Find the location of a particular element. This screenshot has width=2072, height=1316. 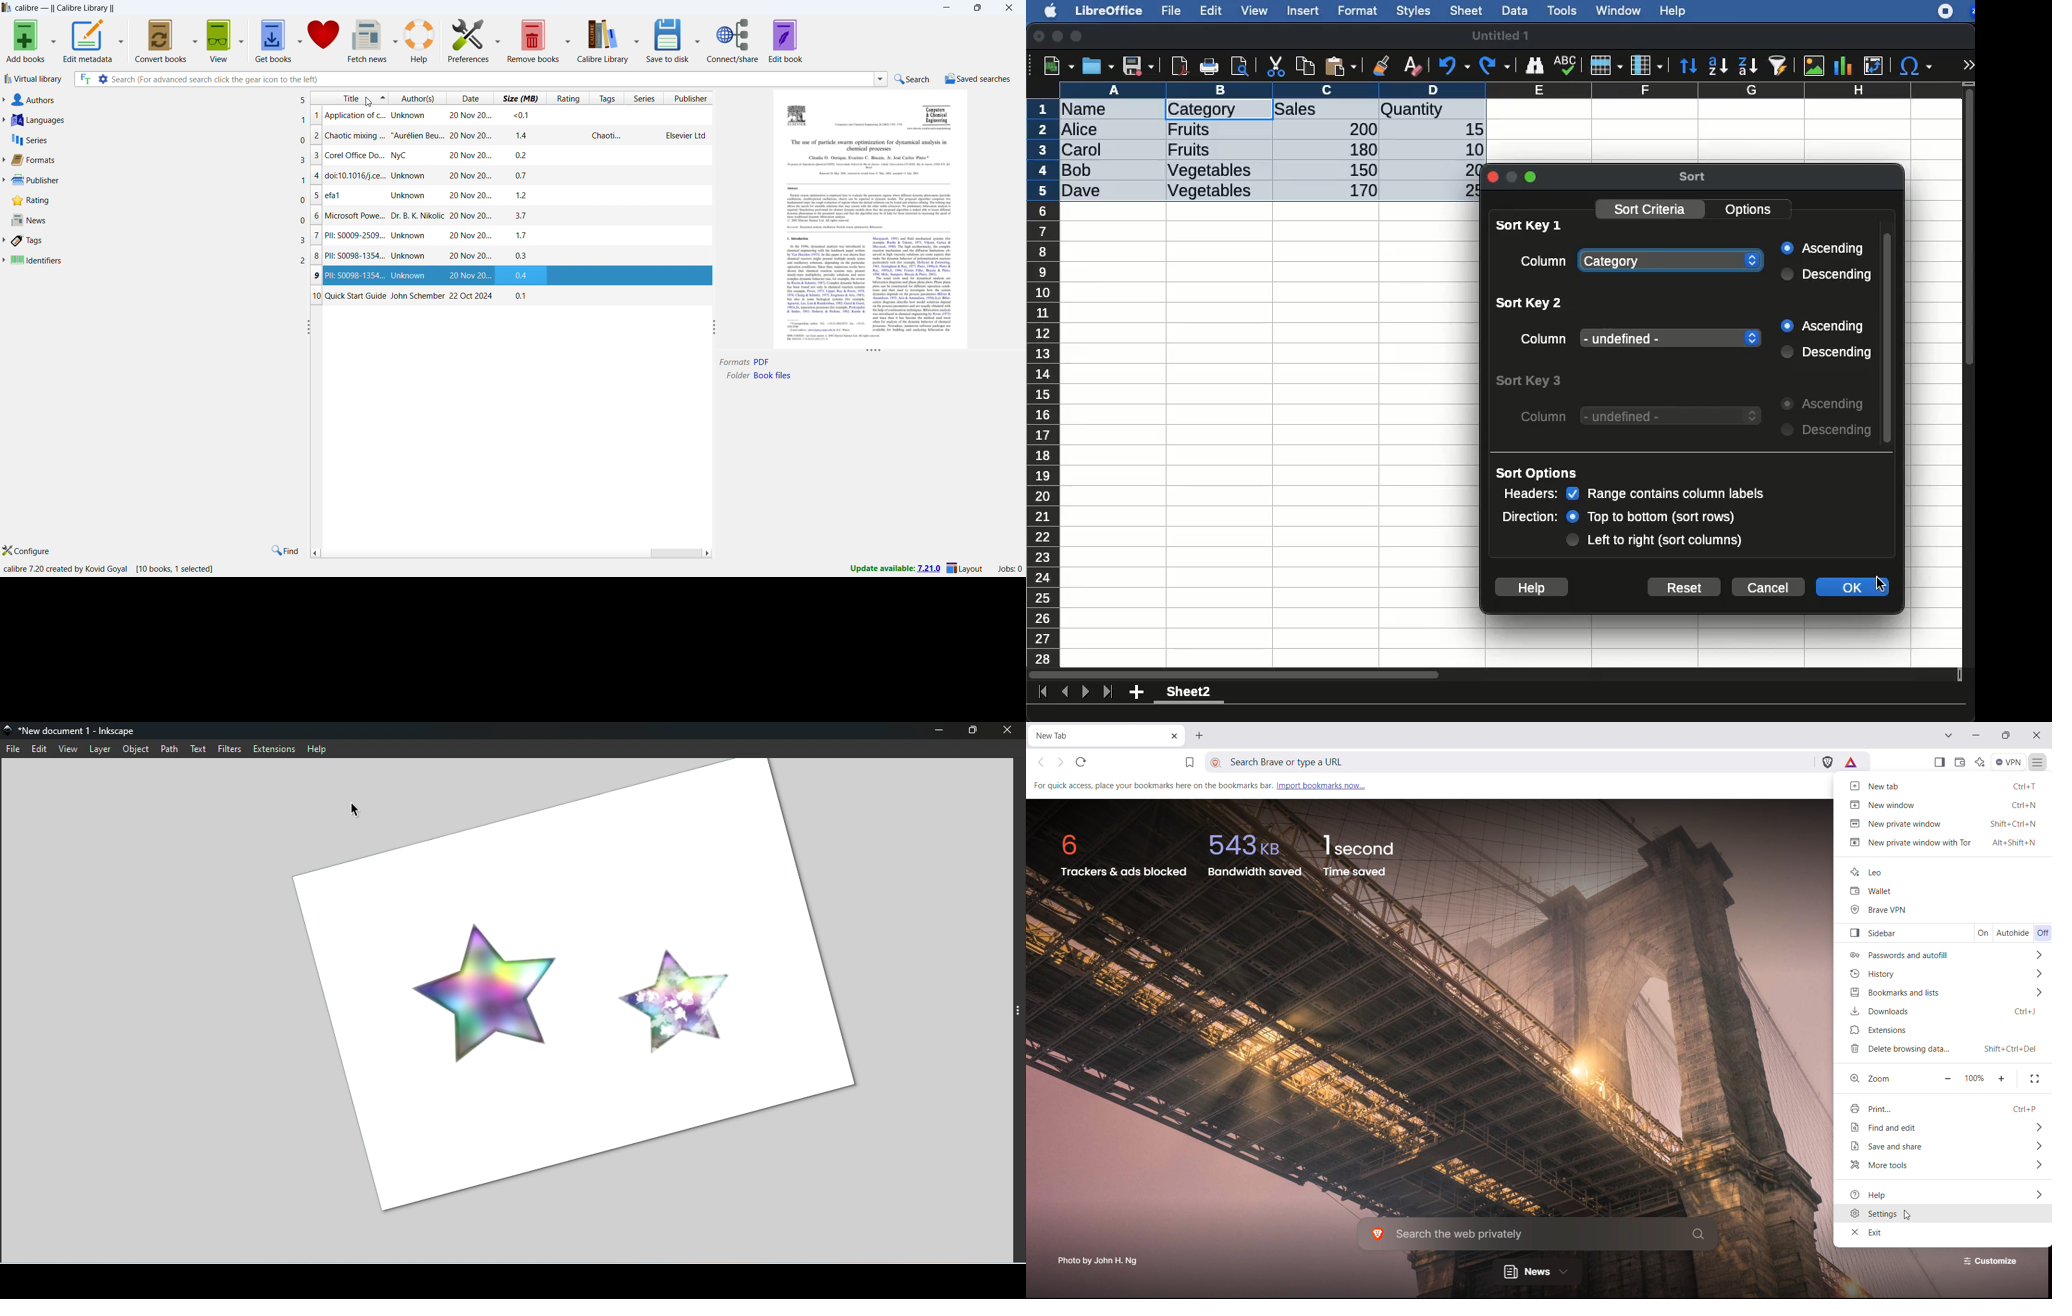

 is located at coordinates (931, 129).